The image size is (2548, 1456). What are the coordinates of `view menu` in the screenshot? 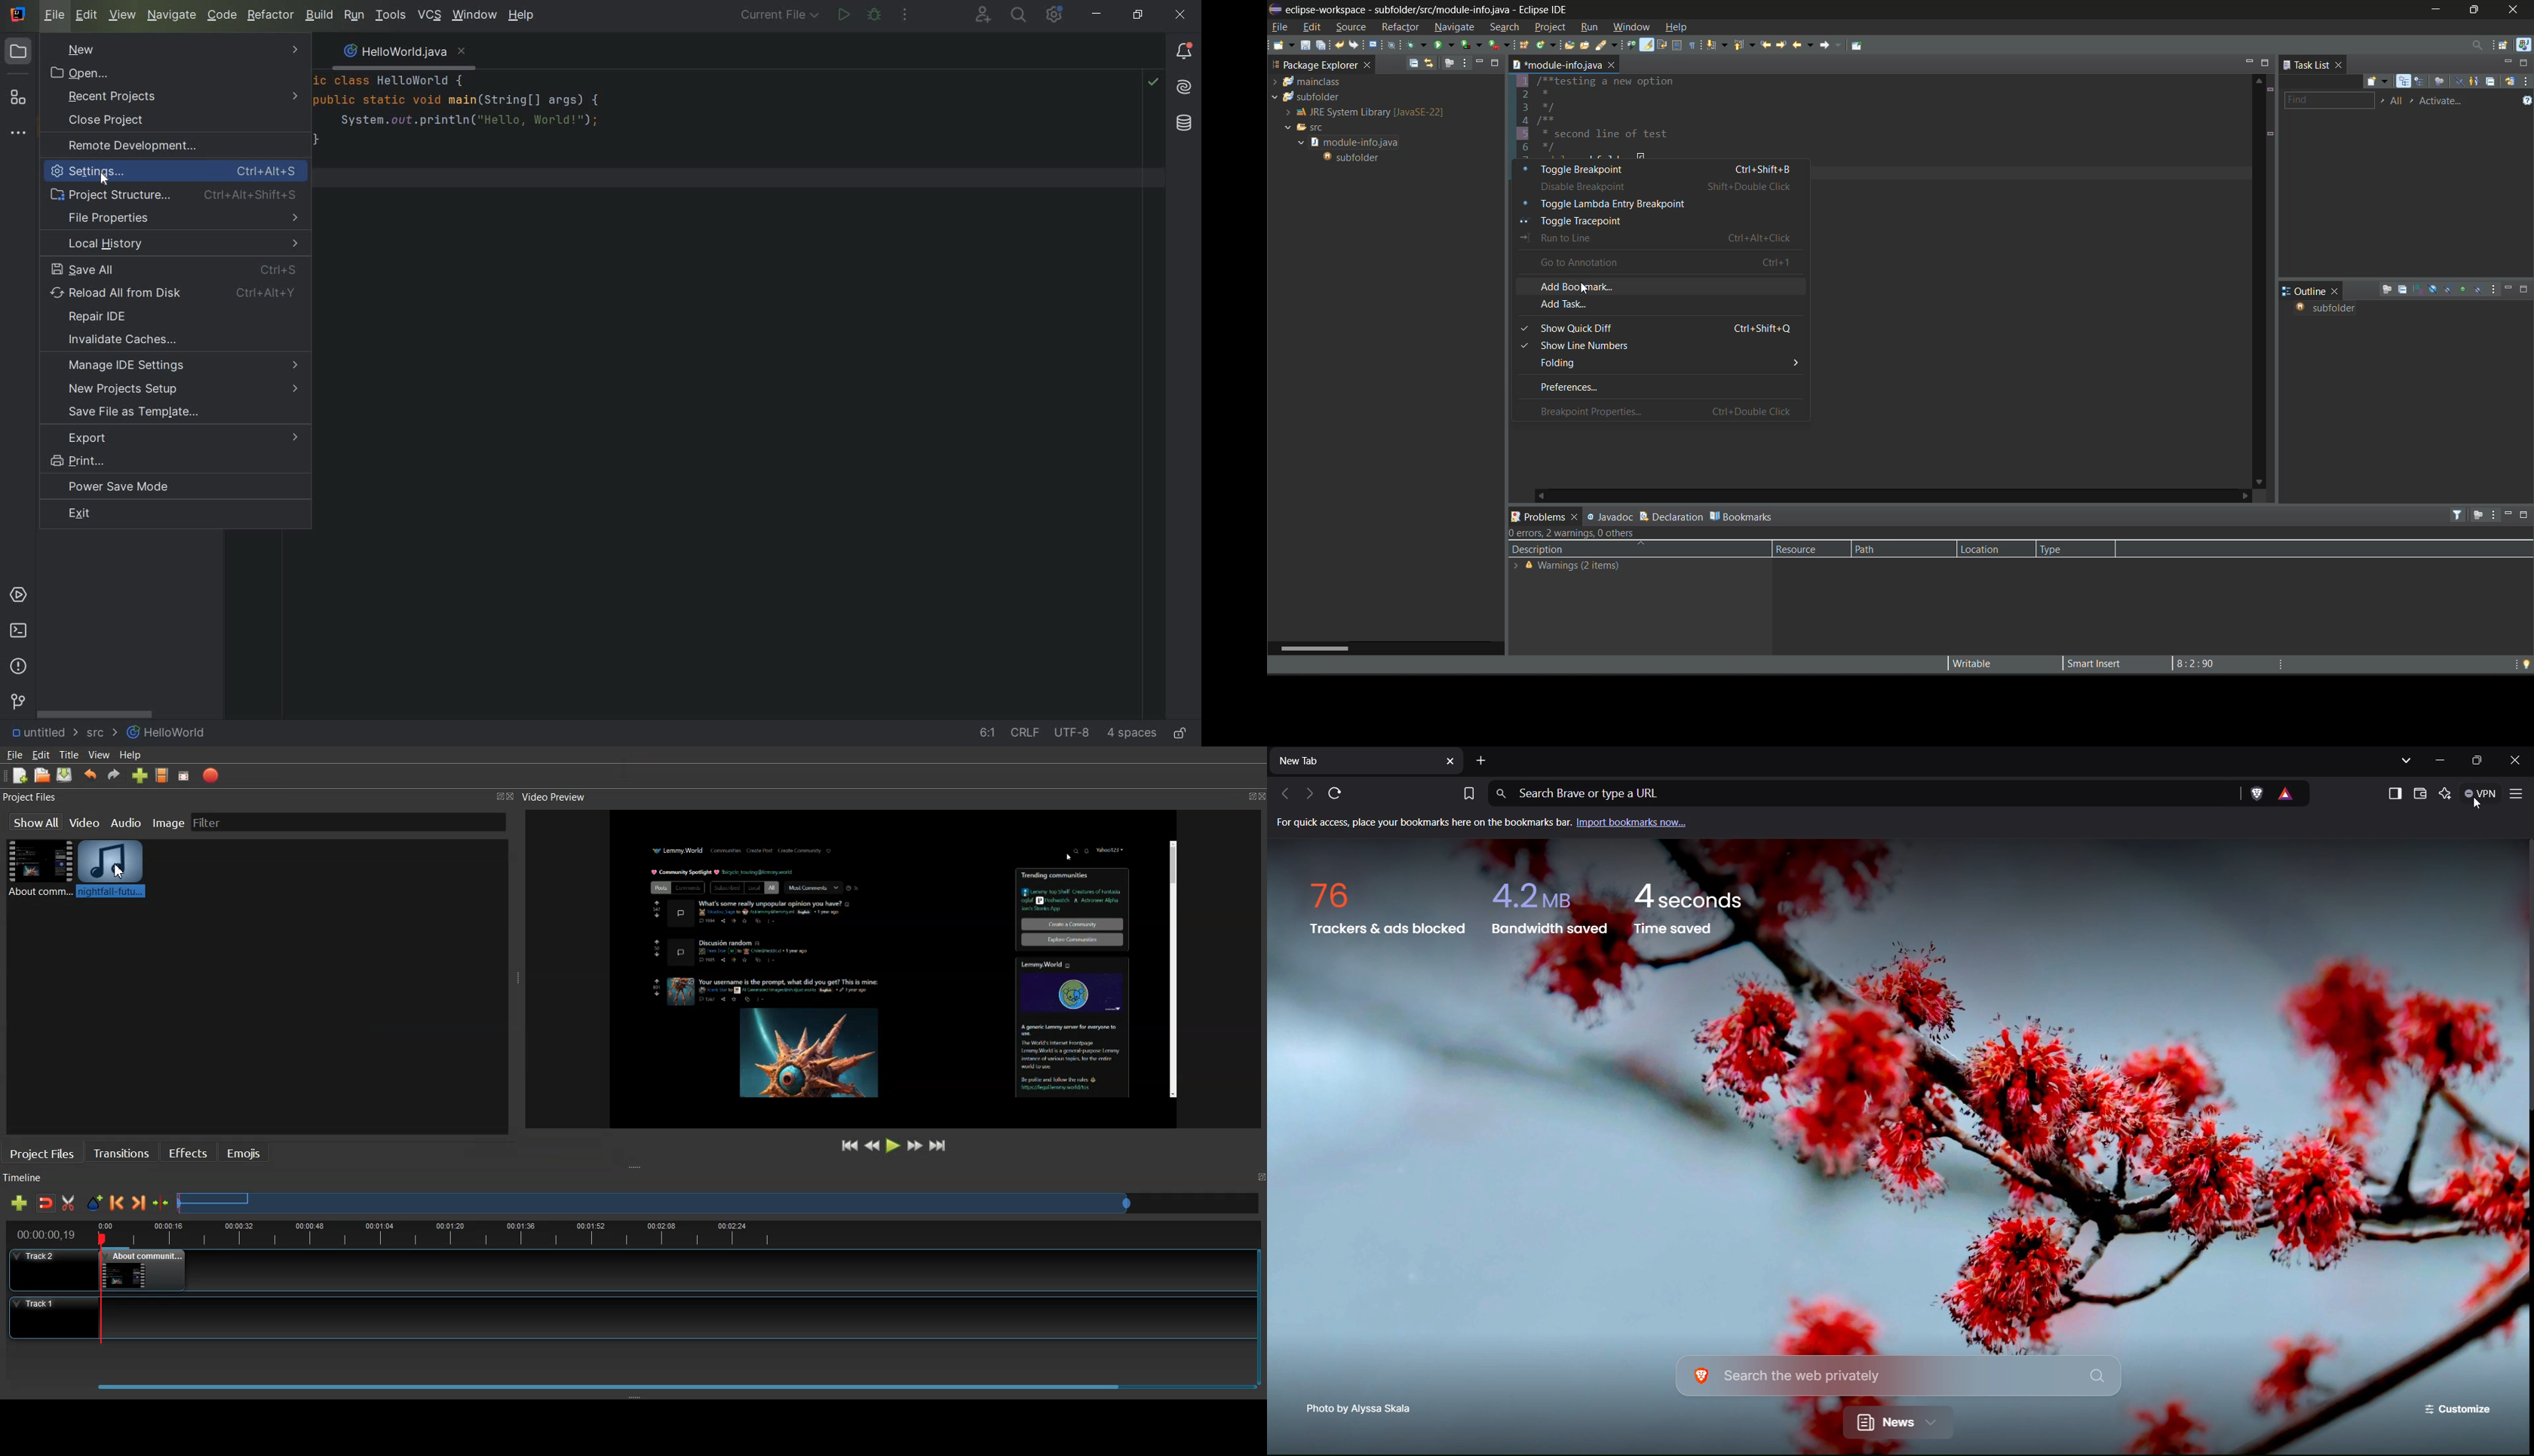 It's located at (1464, 62).